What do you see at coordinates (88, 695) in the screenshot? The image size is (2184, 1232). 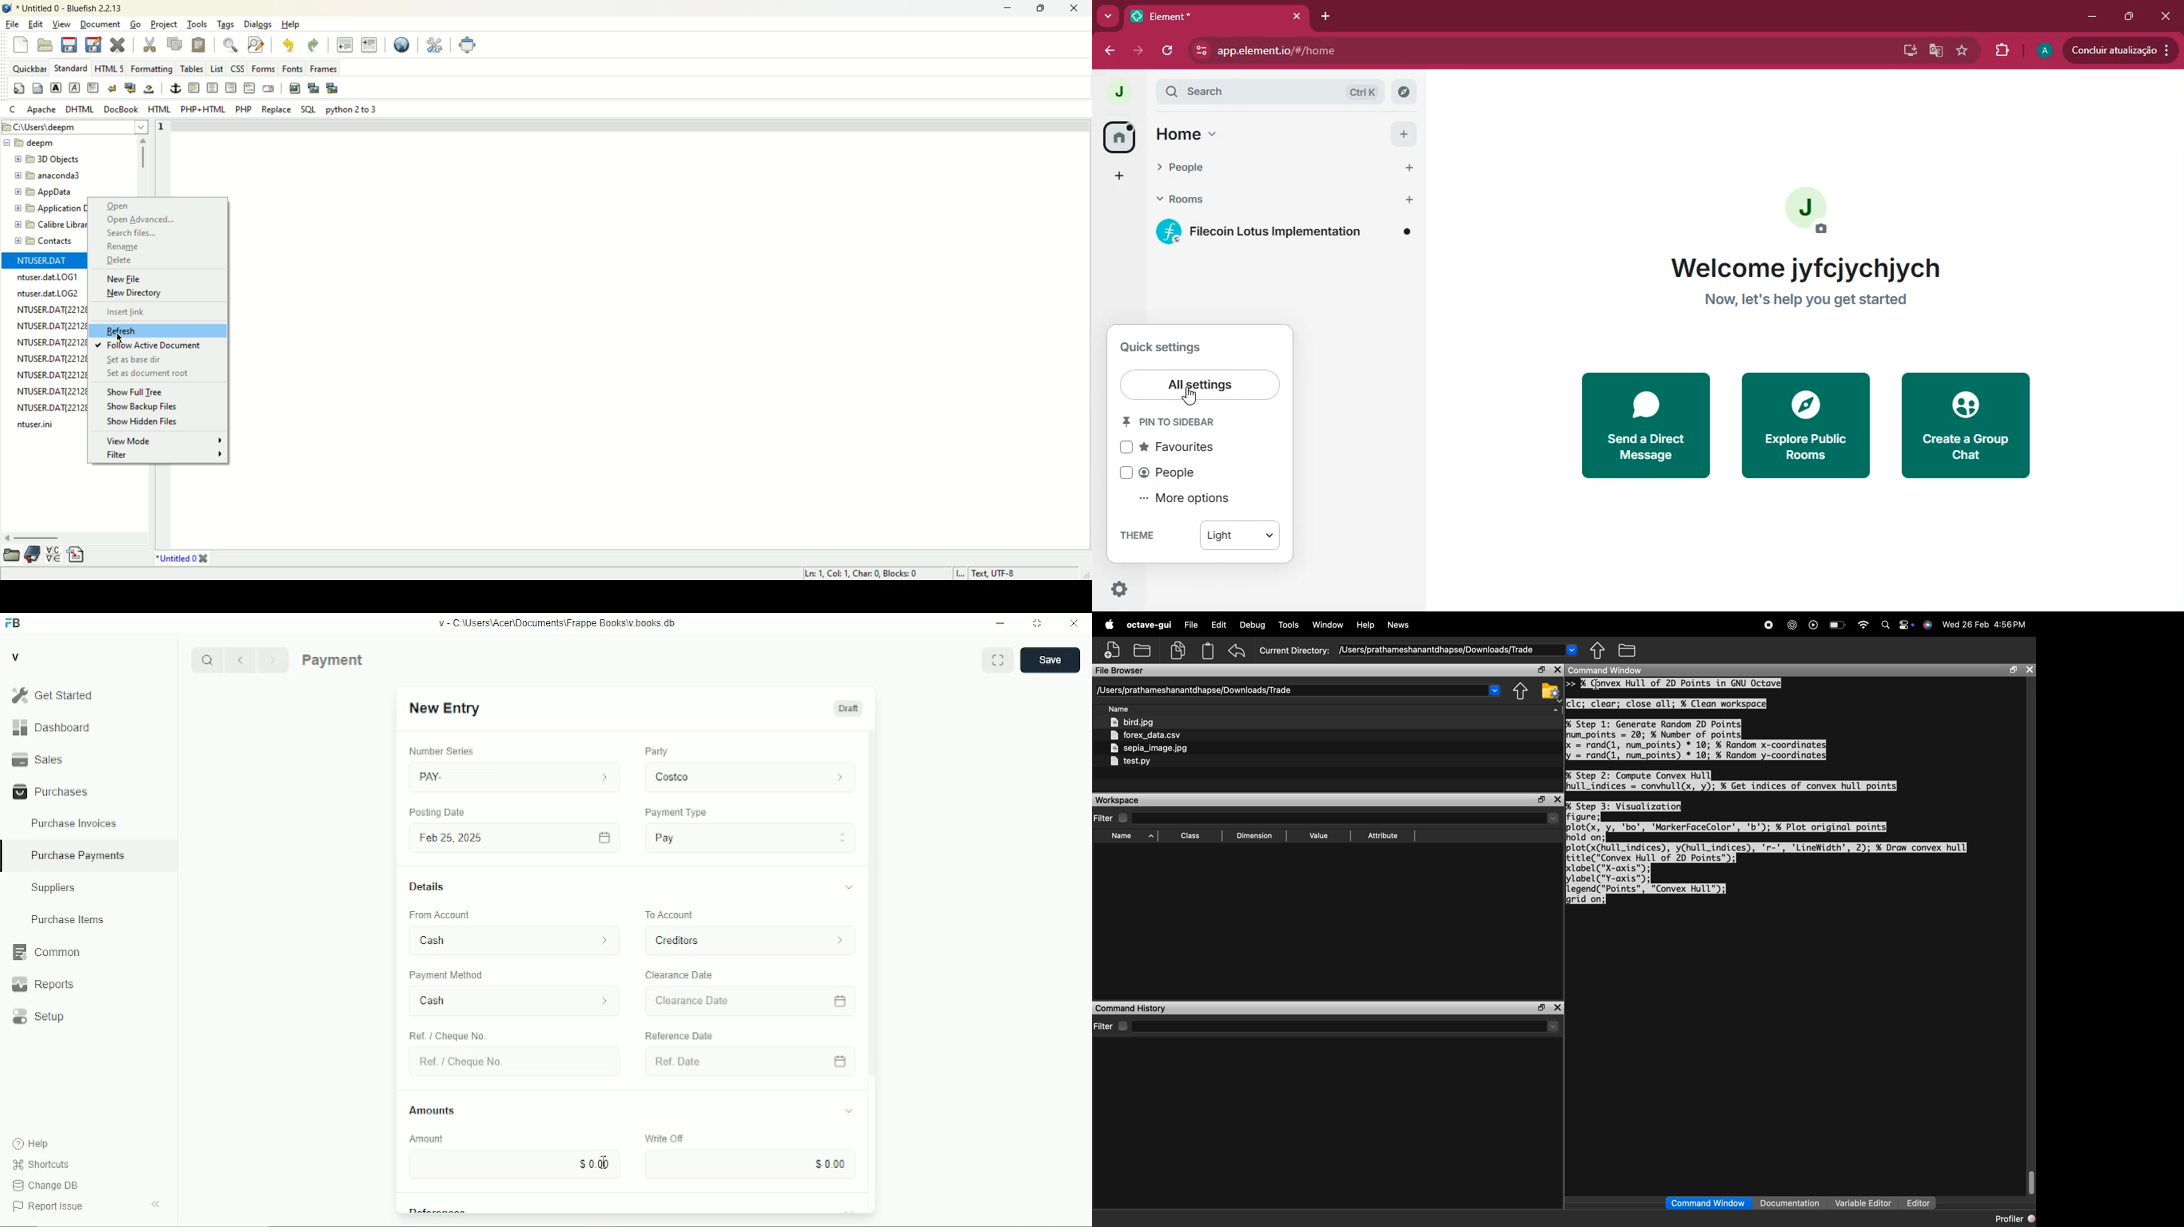 I see `Gel Started` at bounding box center [88, 695].